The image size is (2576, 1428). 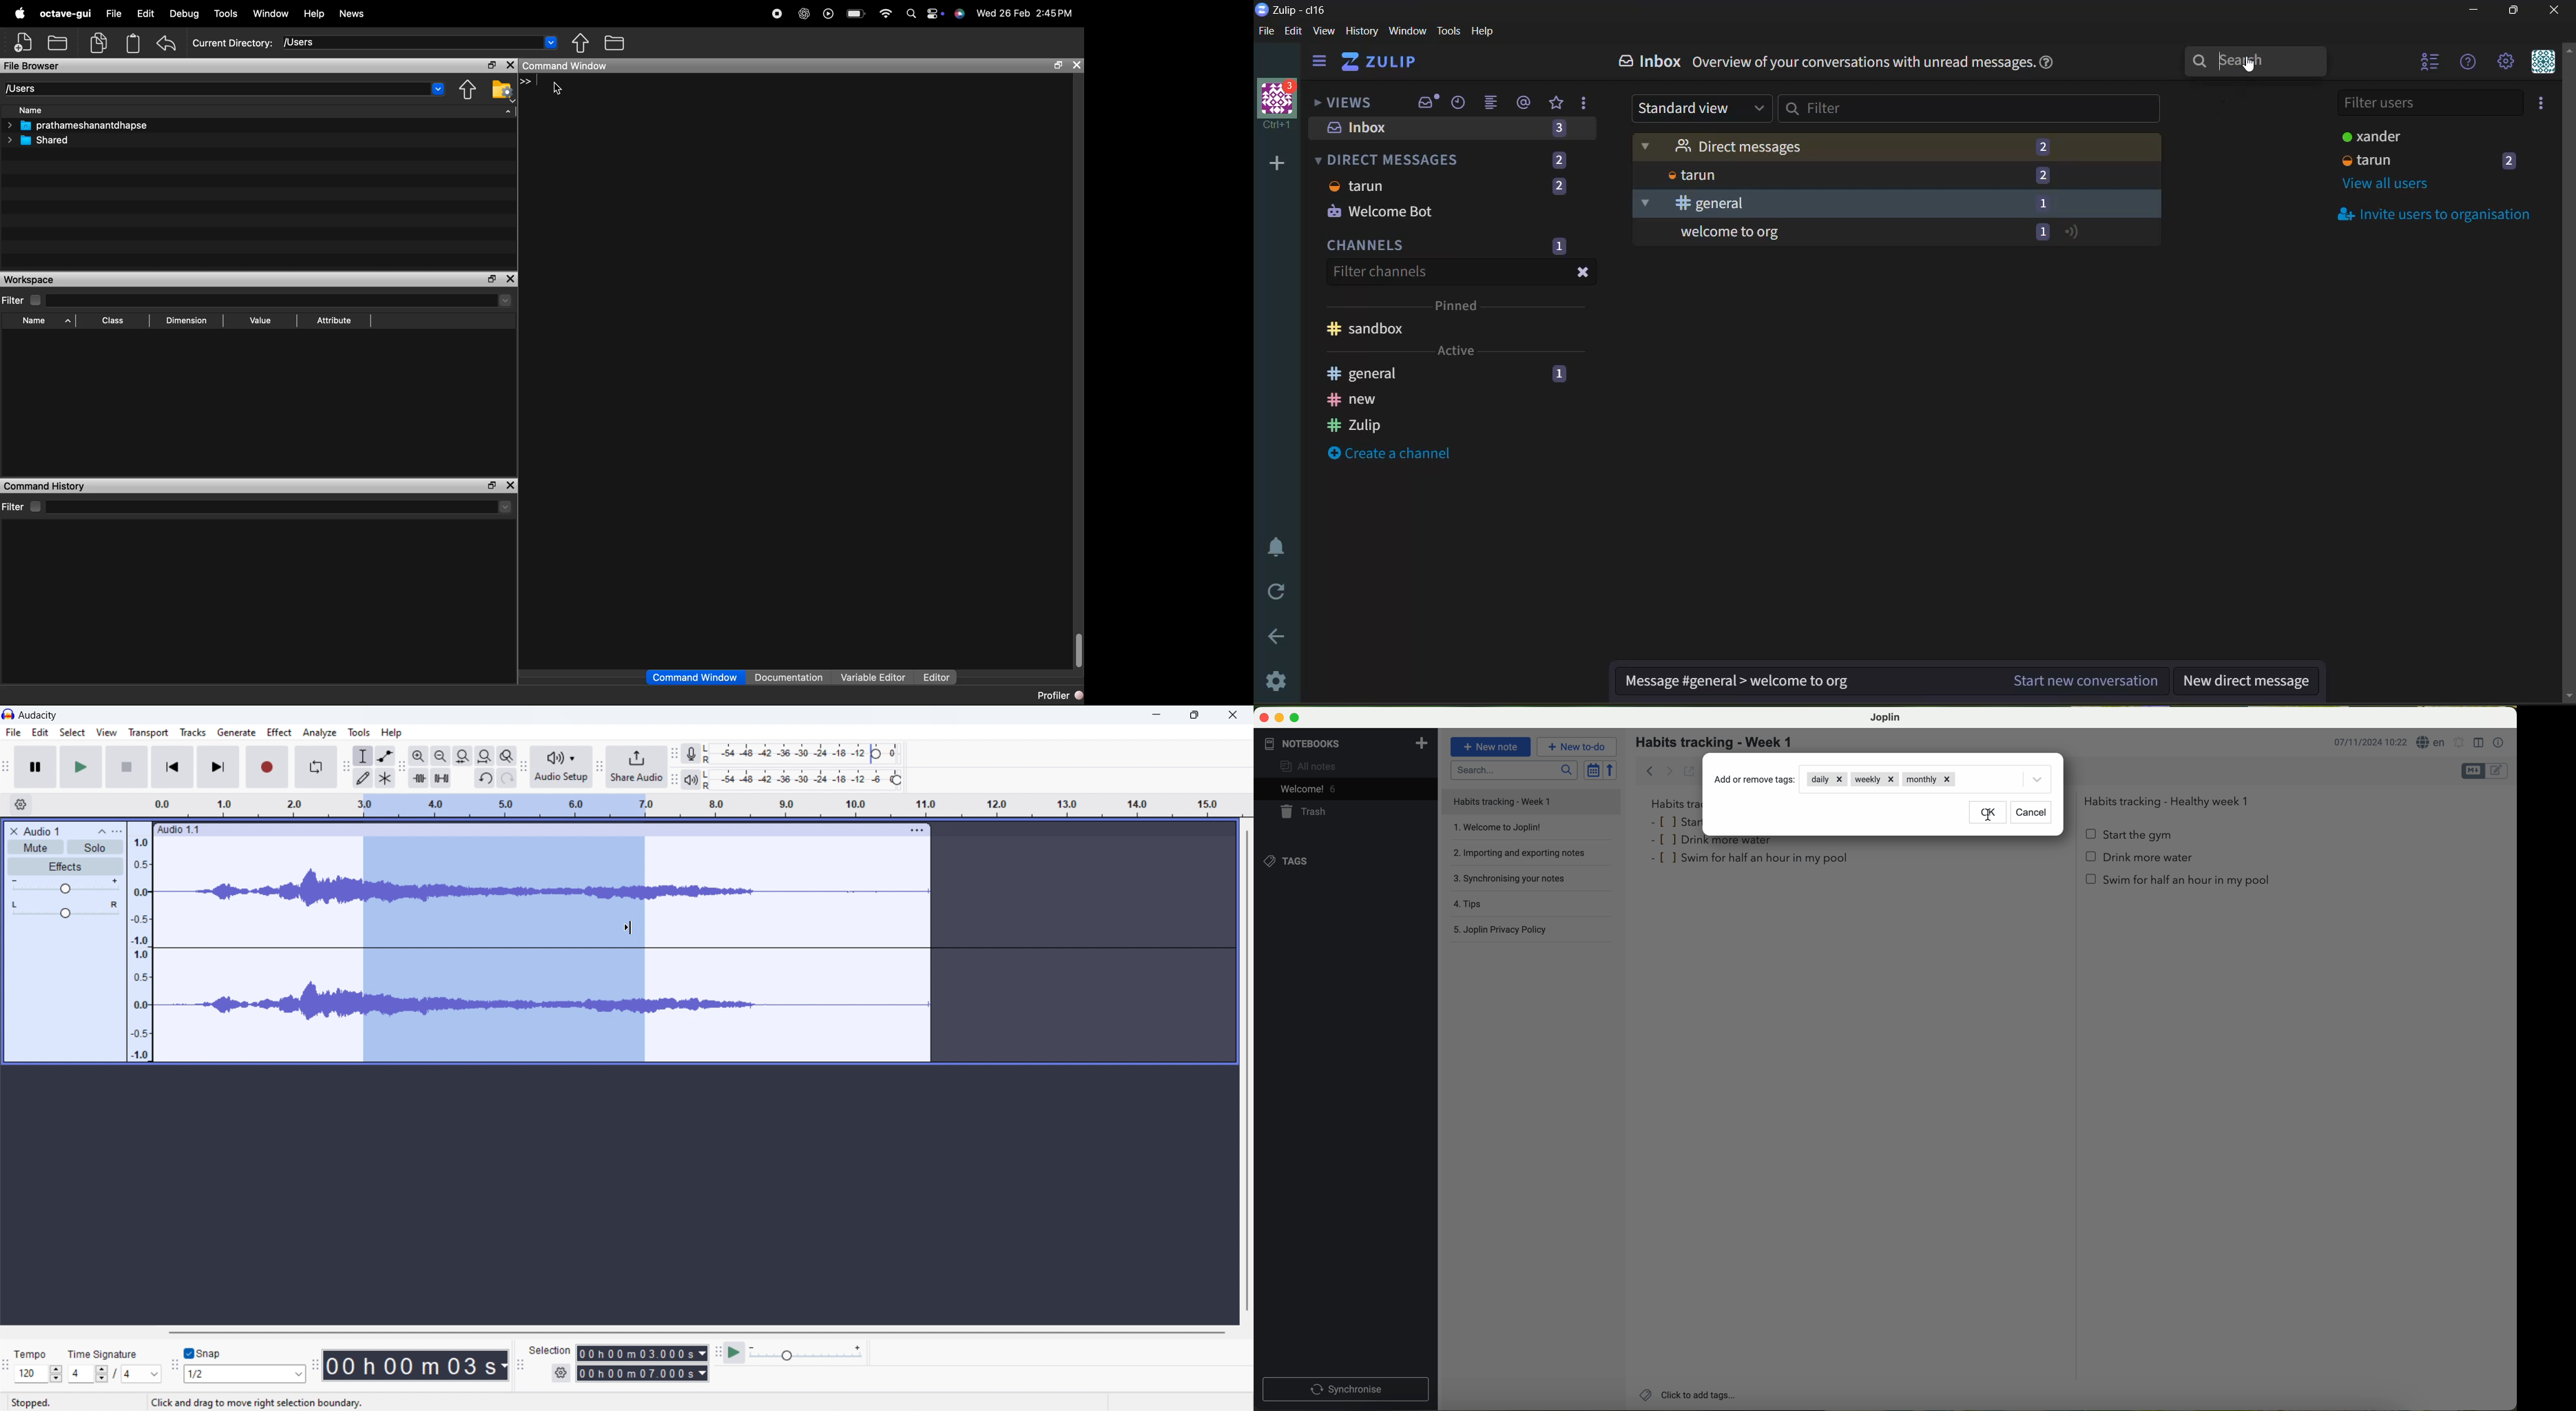 I want to click on weekly, so click(x=1874, y=780).